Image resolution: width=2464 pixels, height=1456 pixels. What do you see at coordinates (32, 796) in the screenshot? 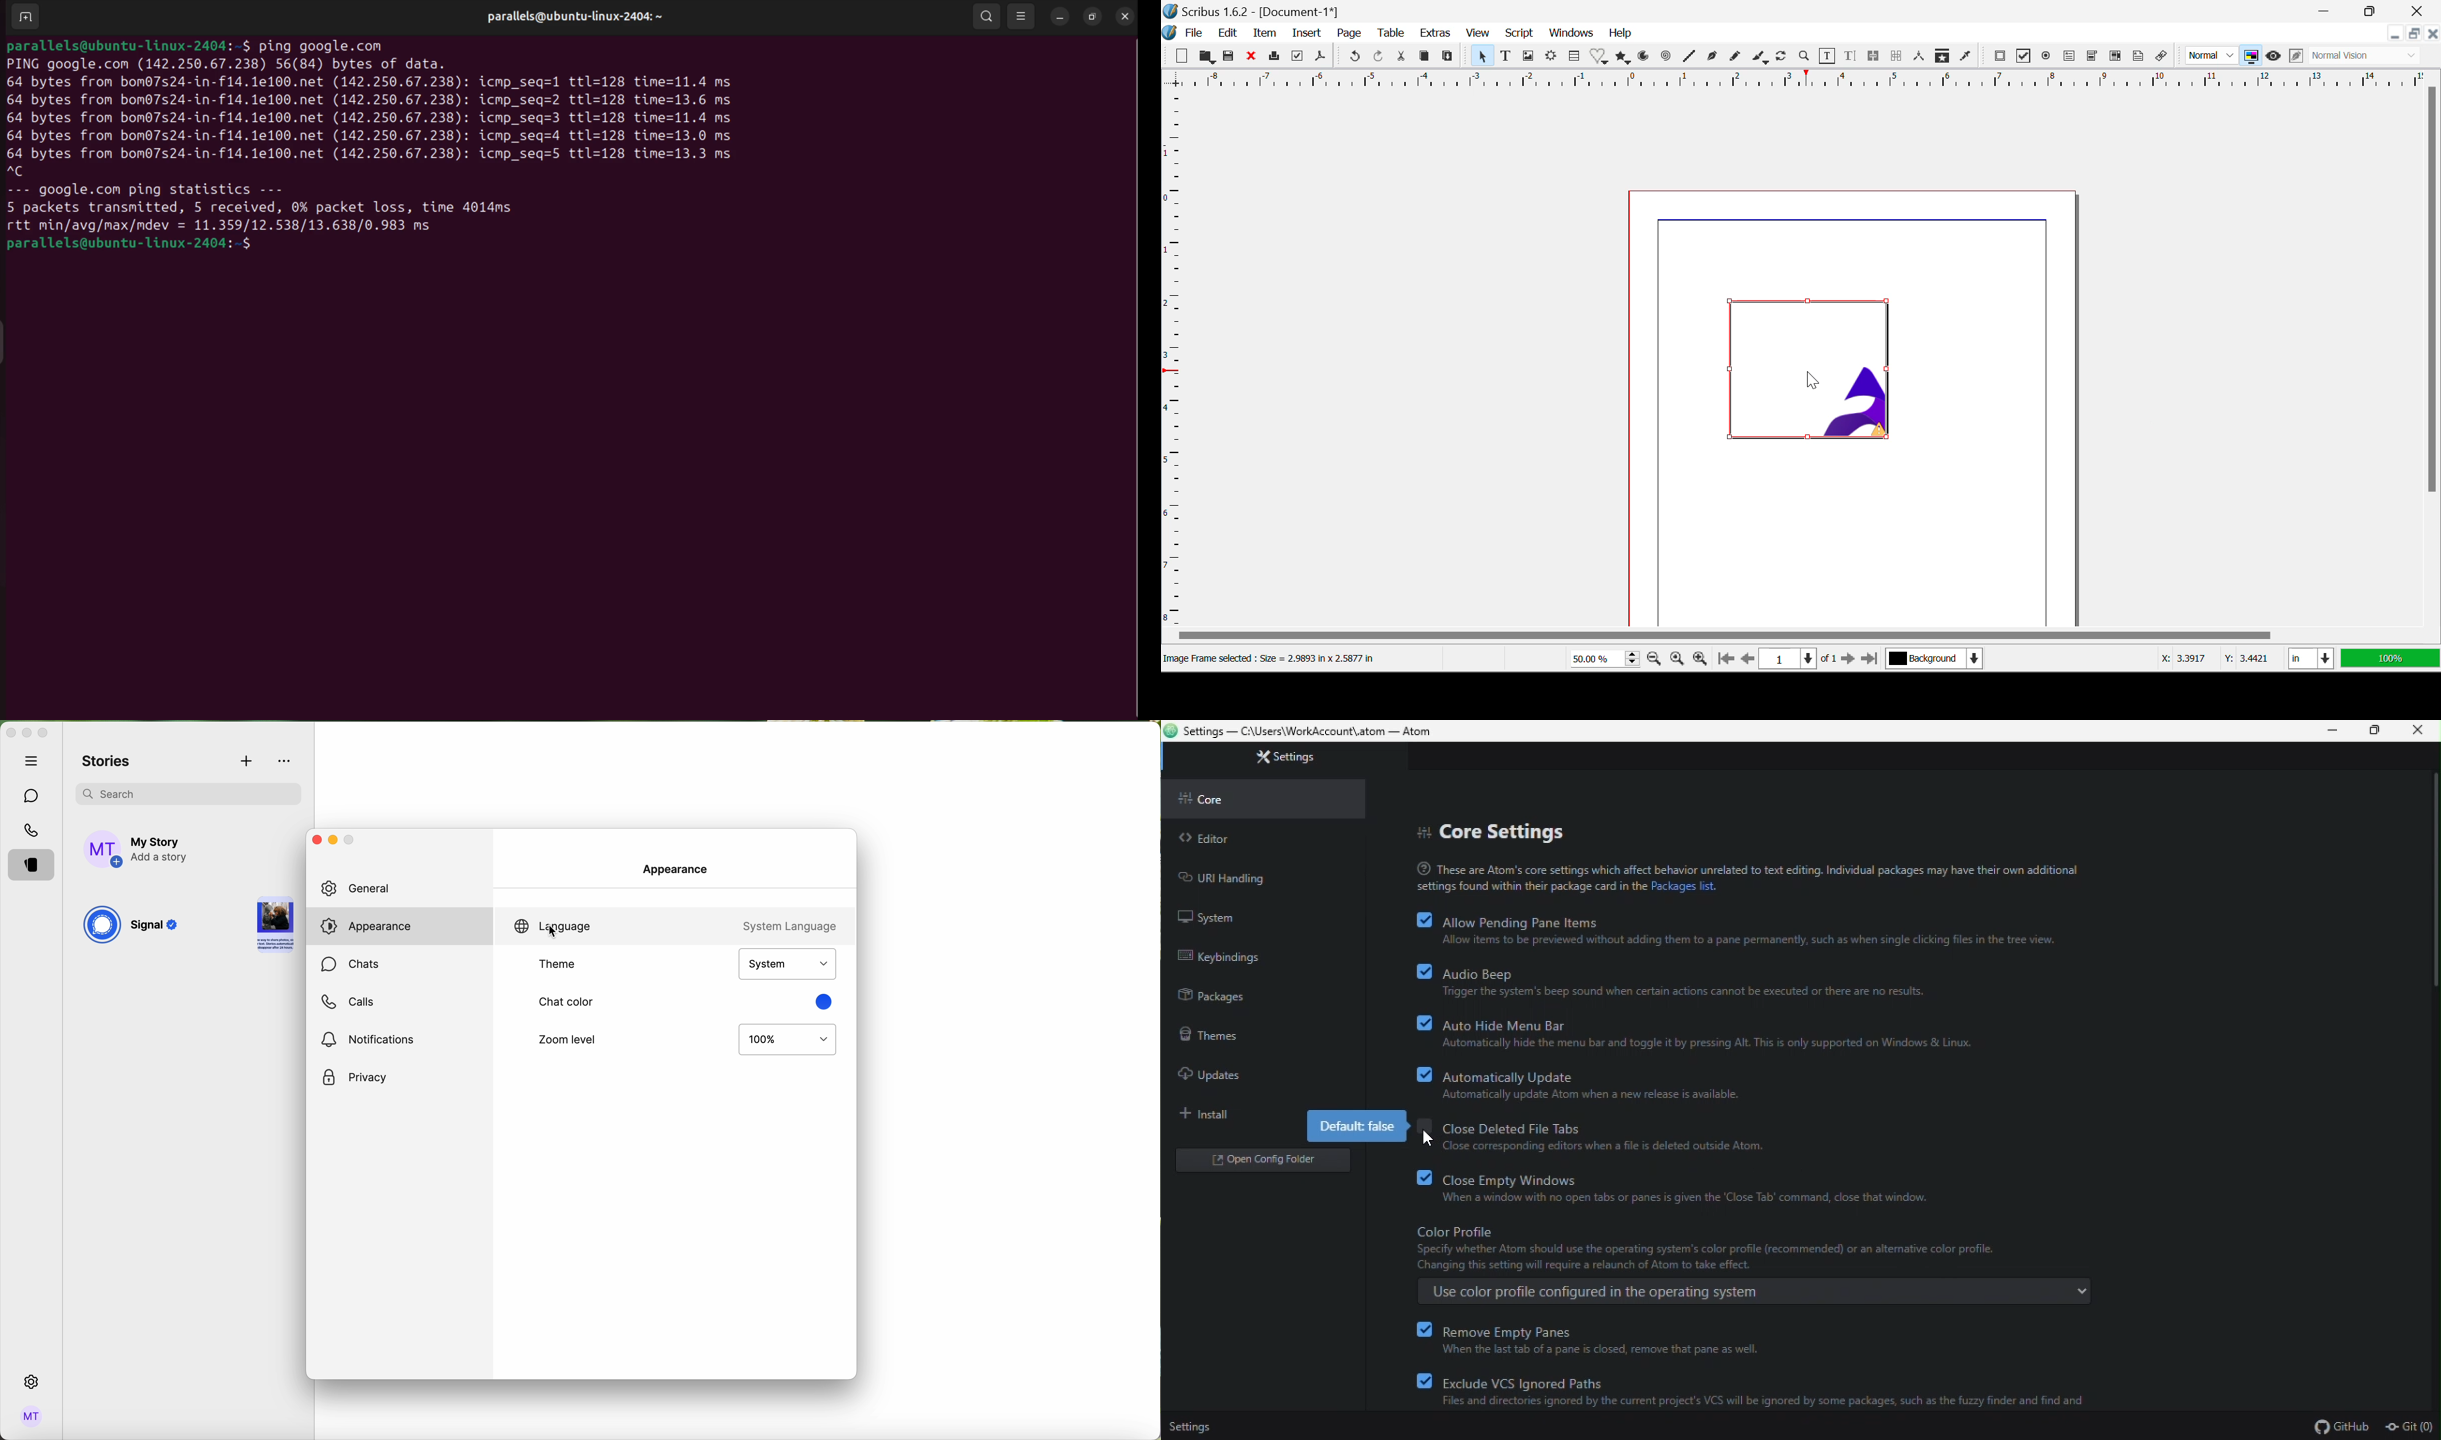
I see `chats` at bounding box center [32, 796].